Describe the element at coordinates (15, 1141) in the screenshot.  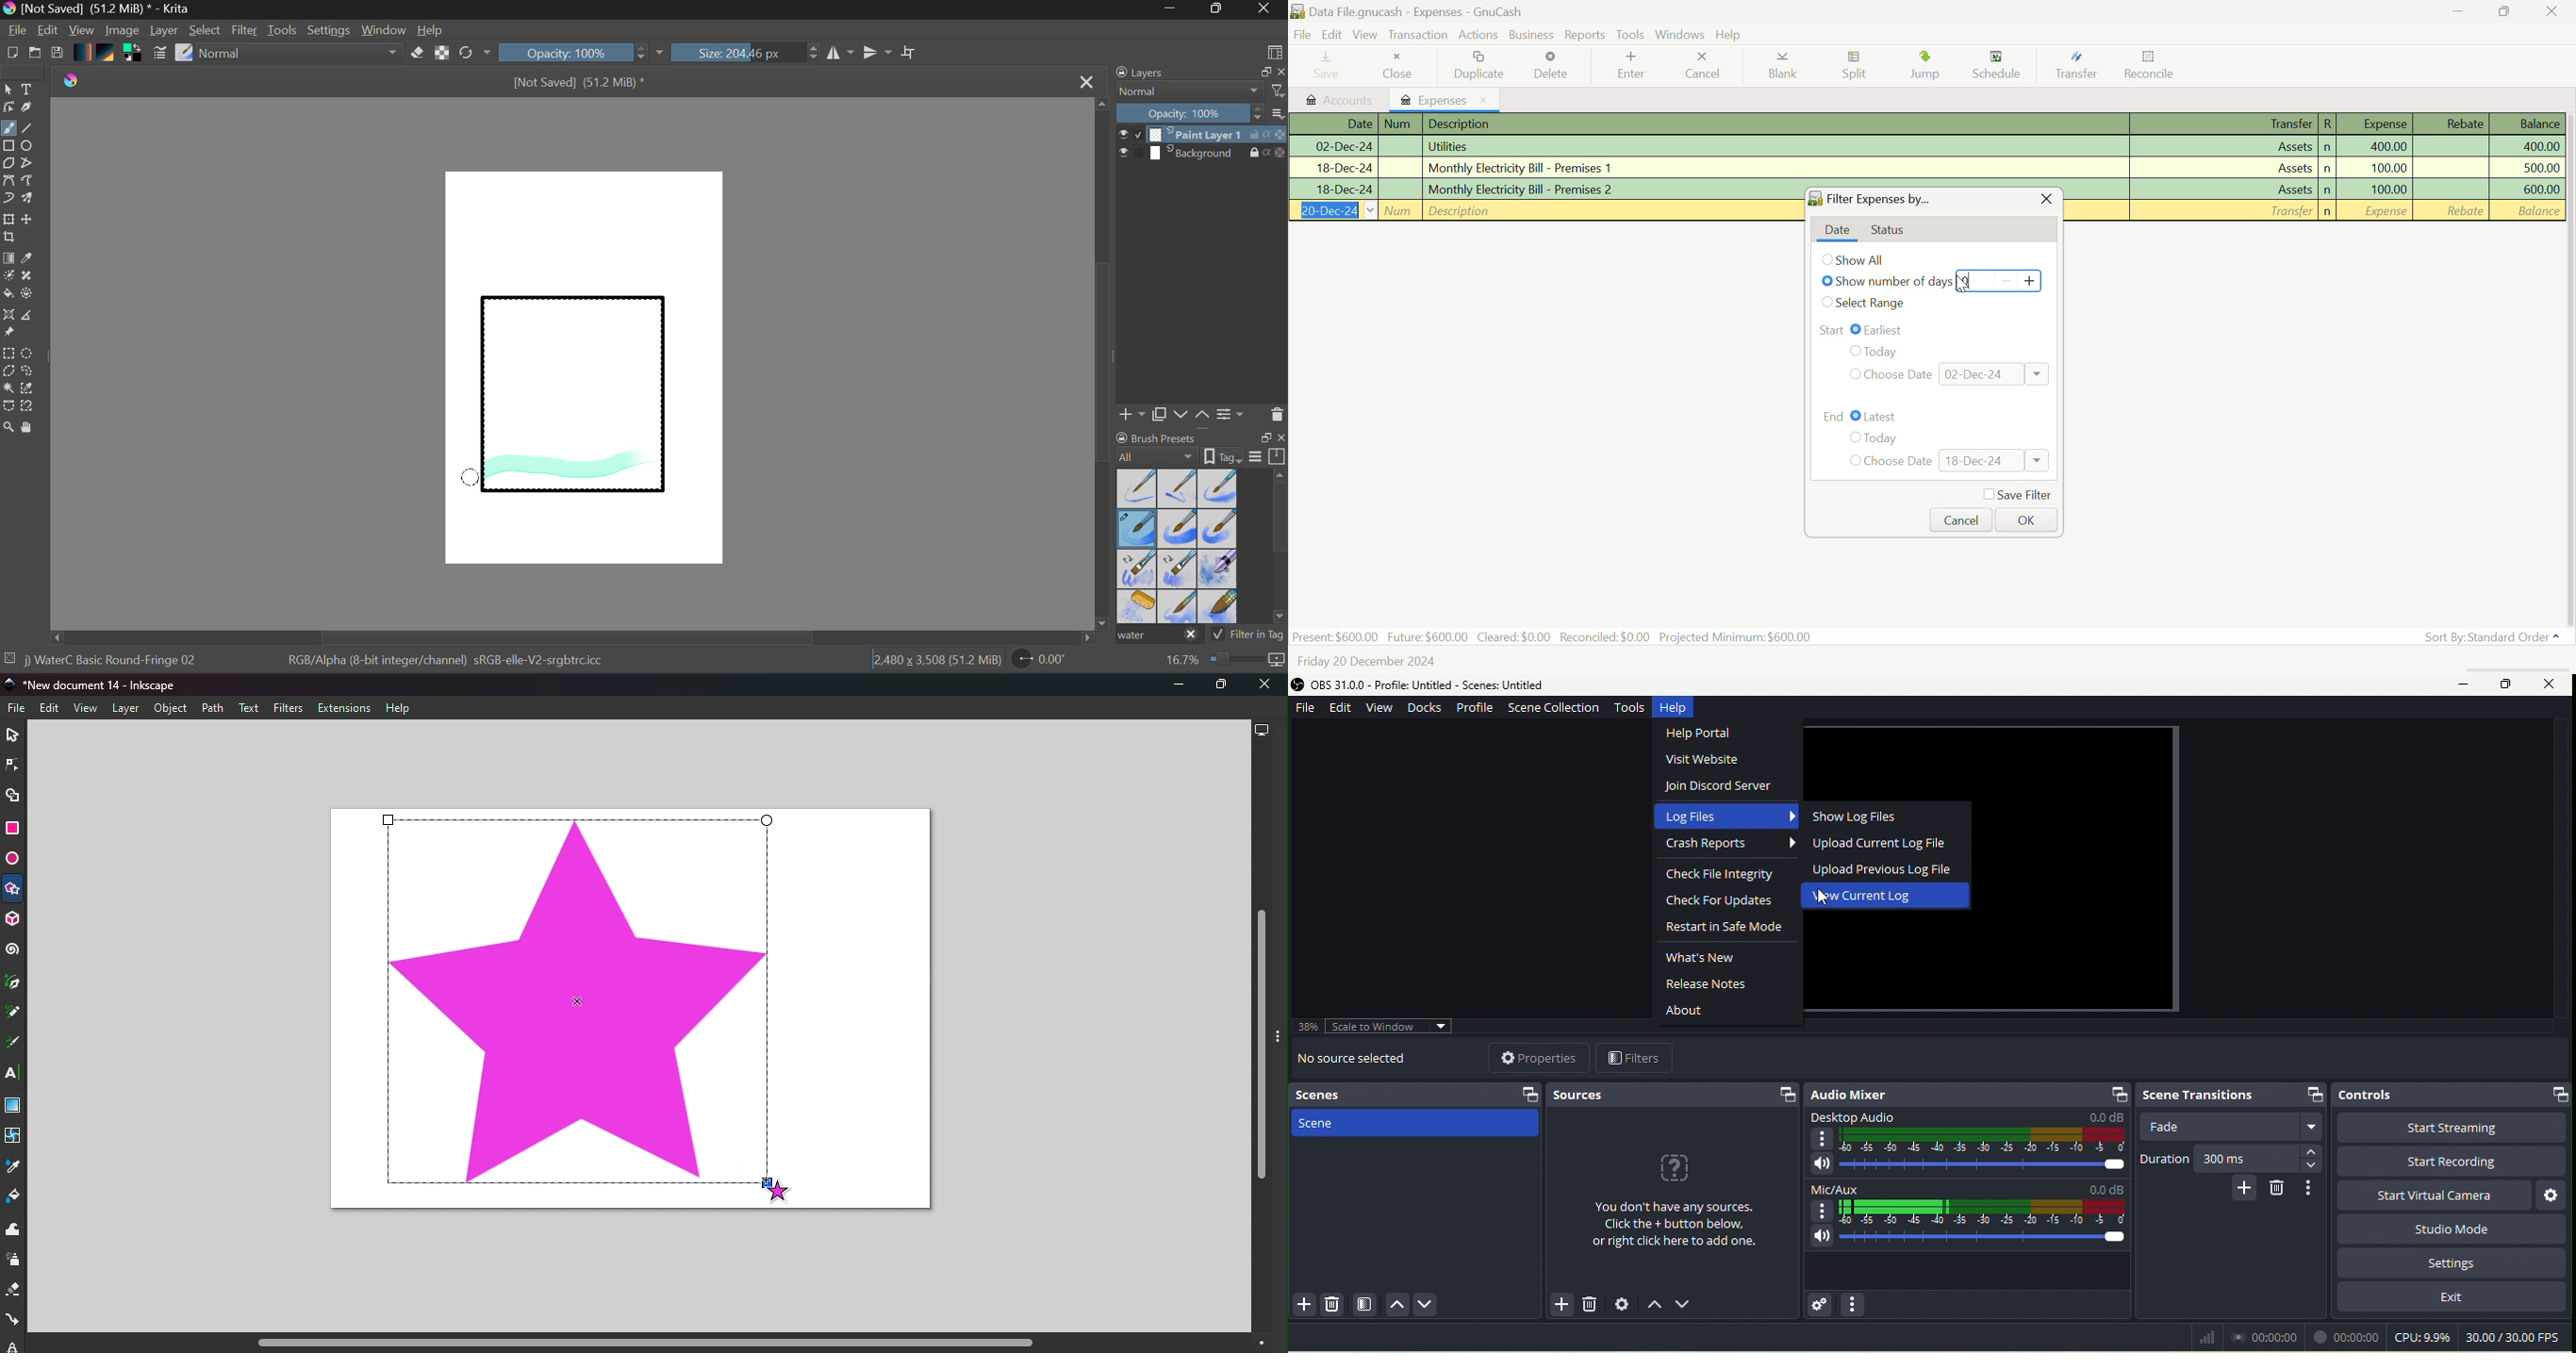
I see `Mesh tool` at that location.